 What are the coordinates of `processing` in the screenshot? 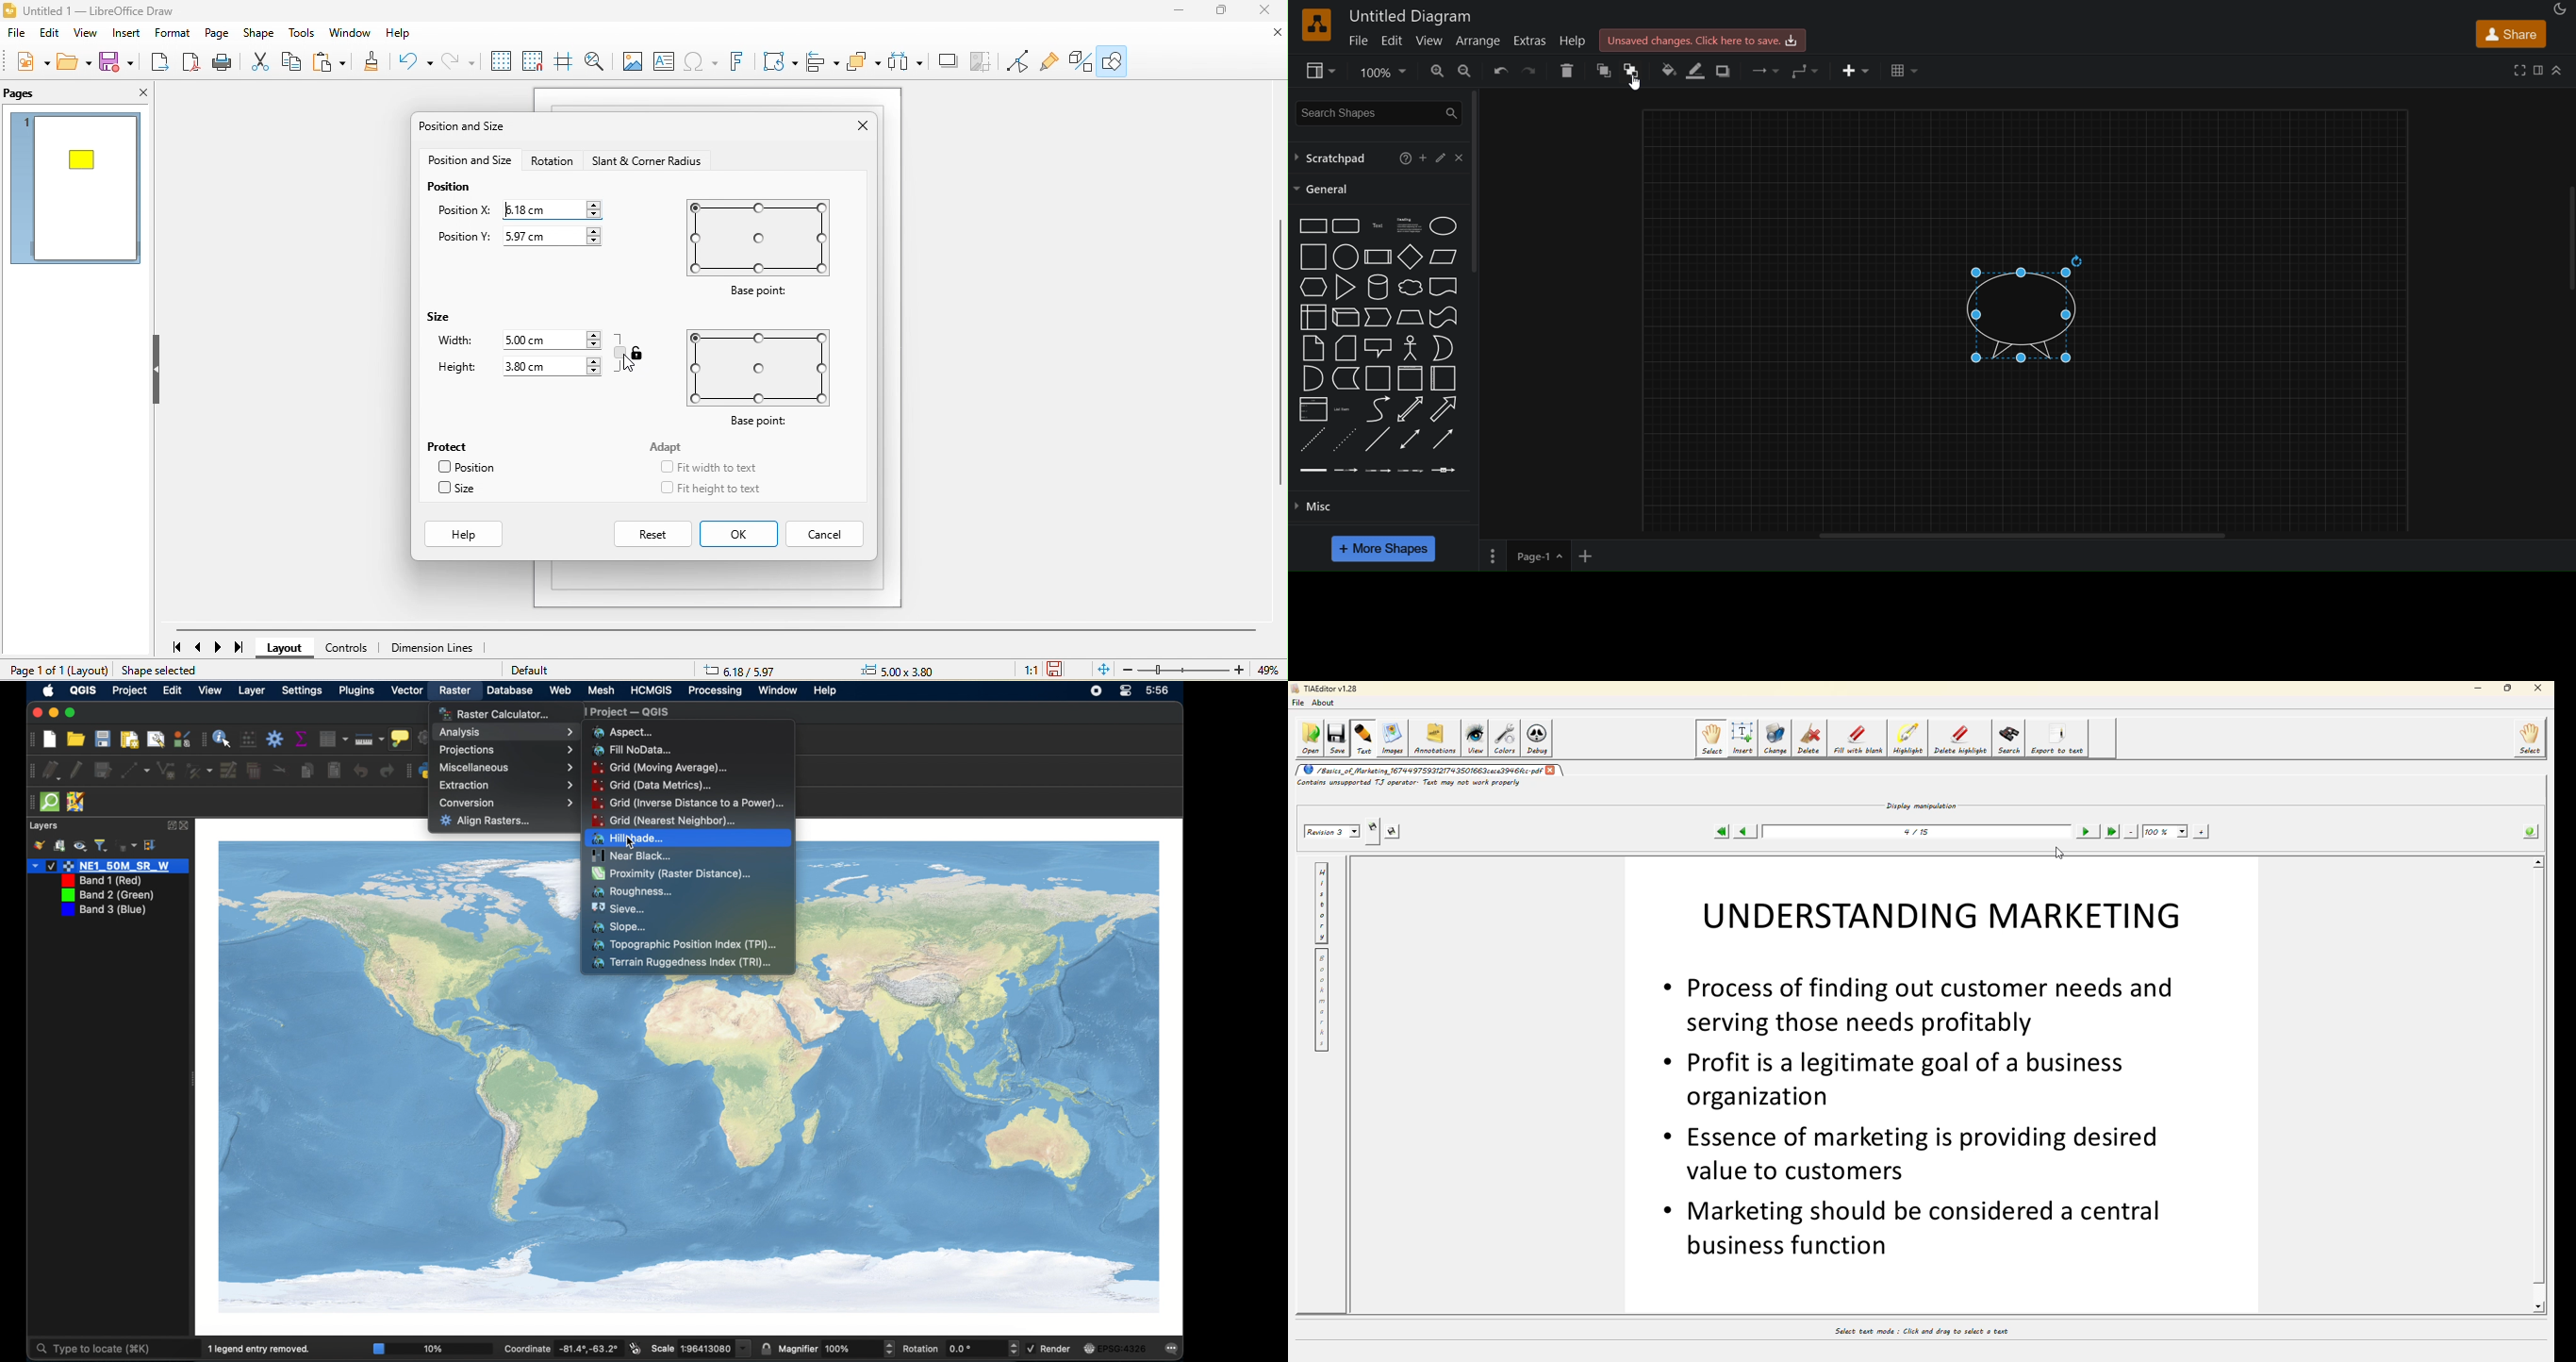 It's located at (715, 692).